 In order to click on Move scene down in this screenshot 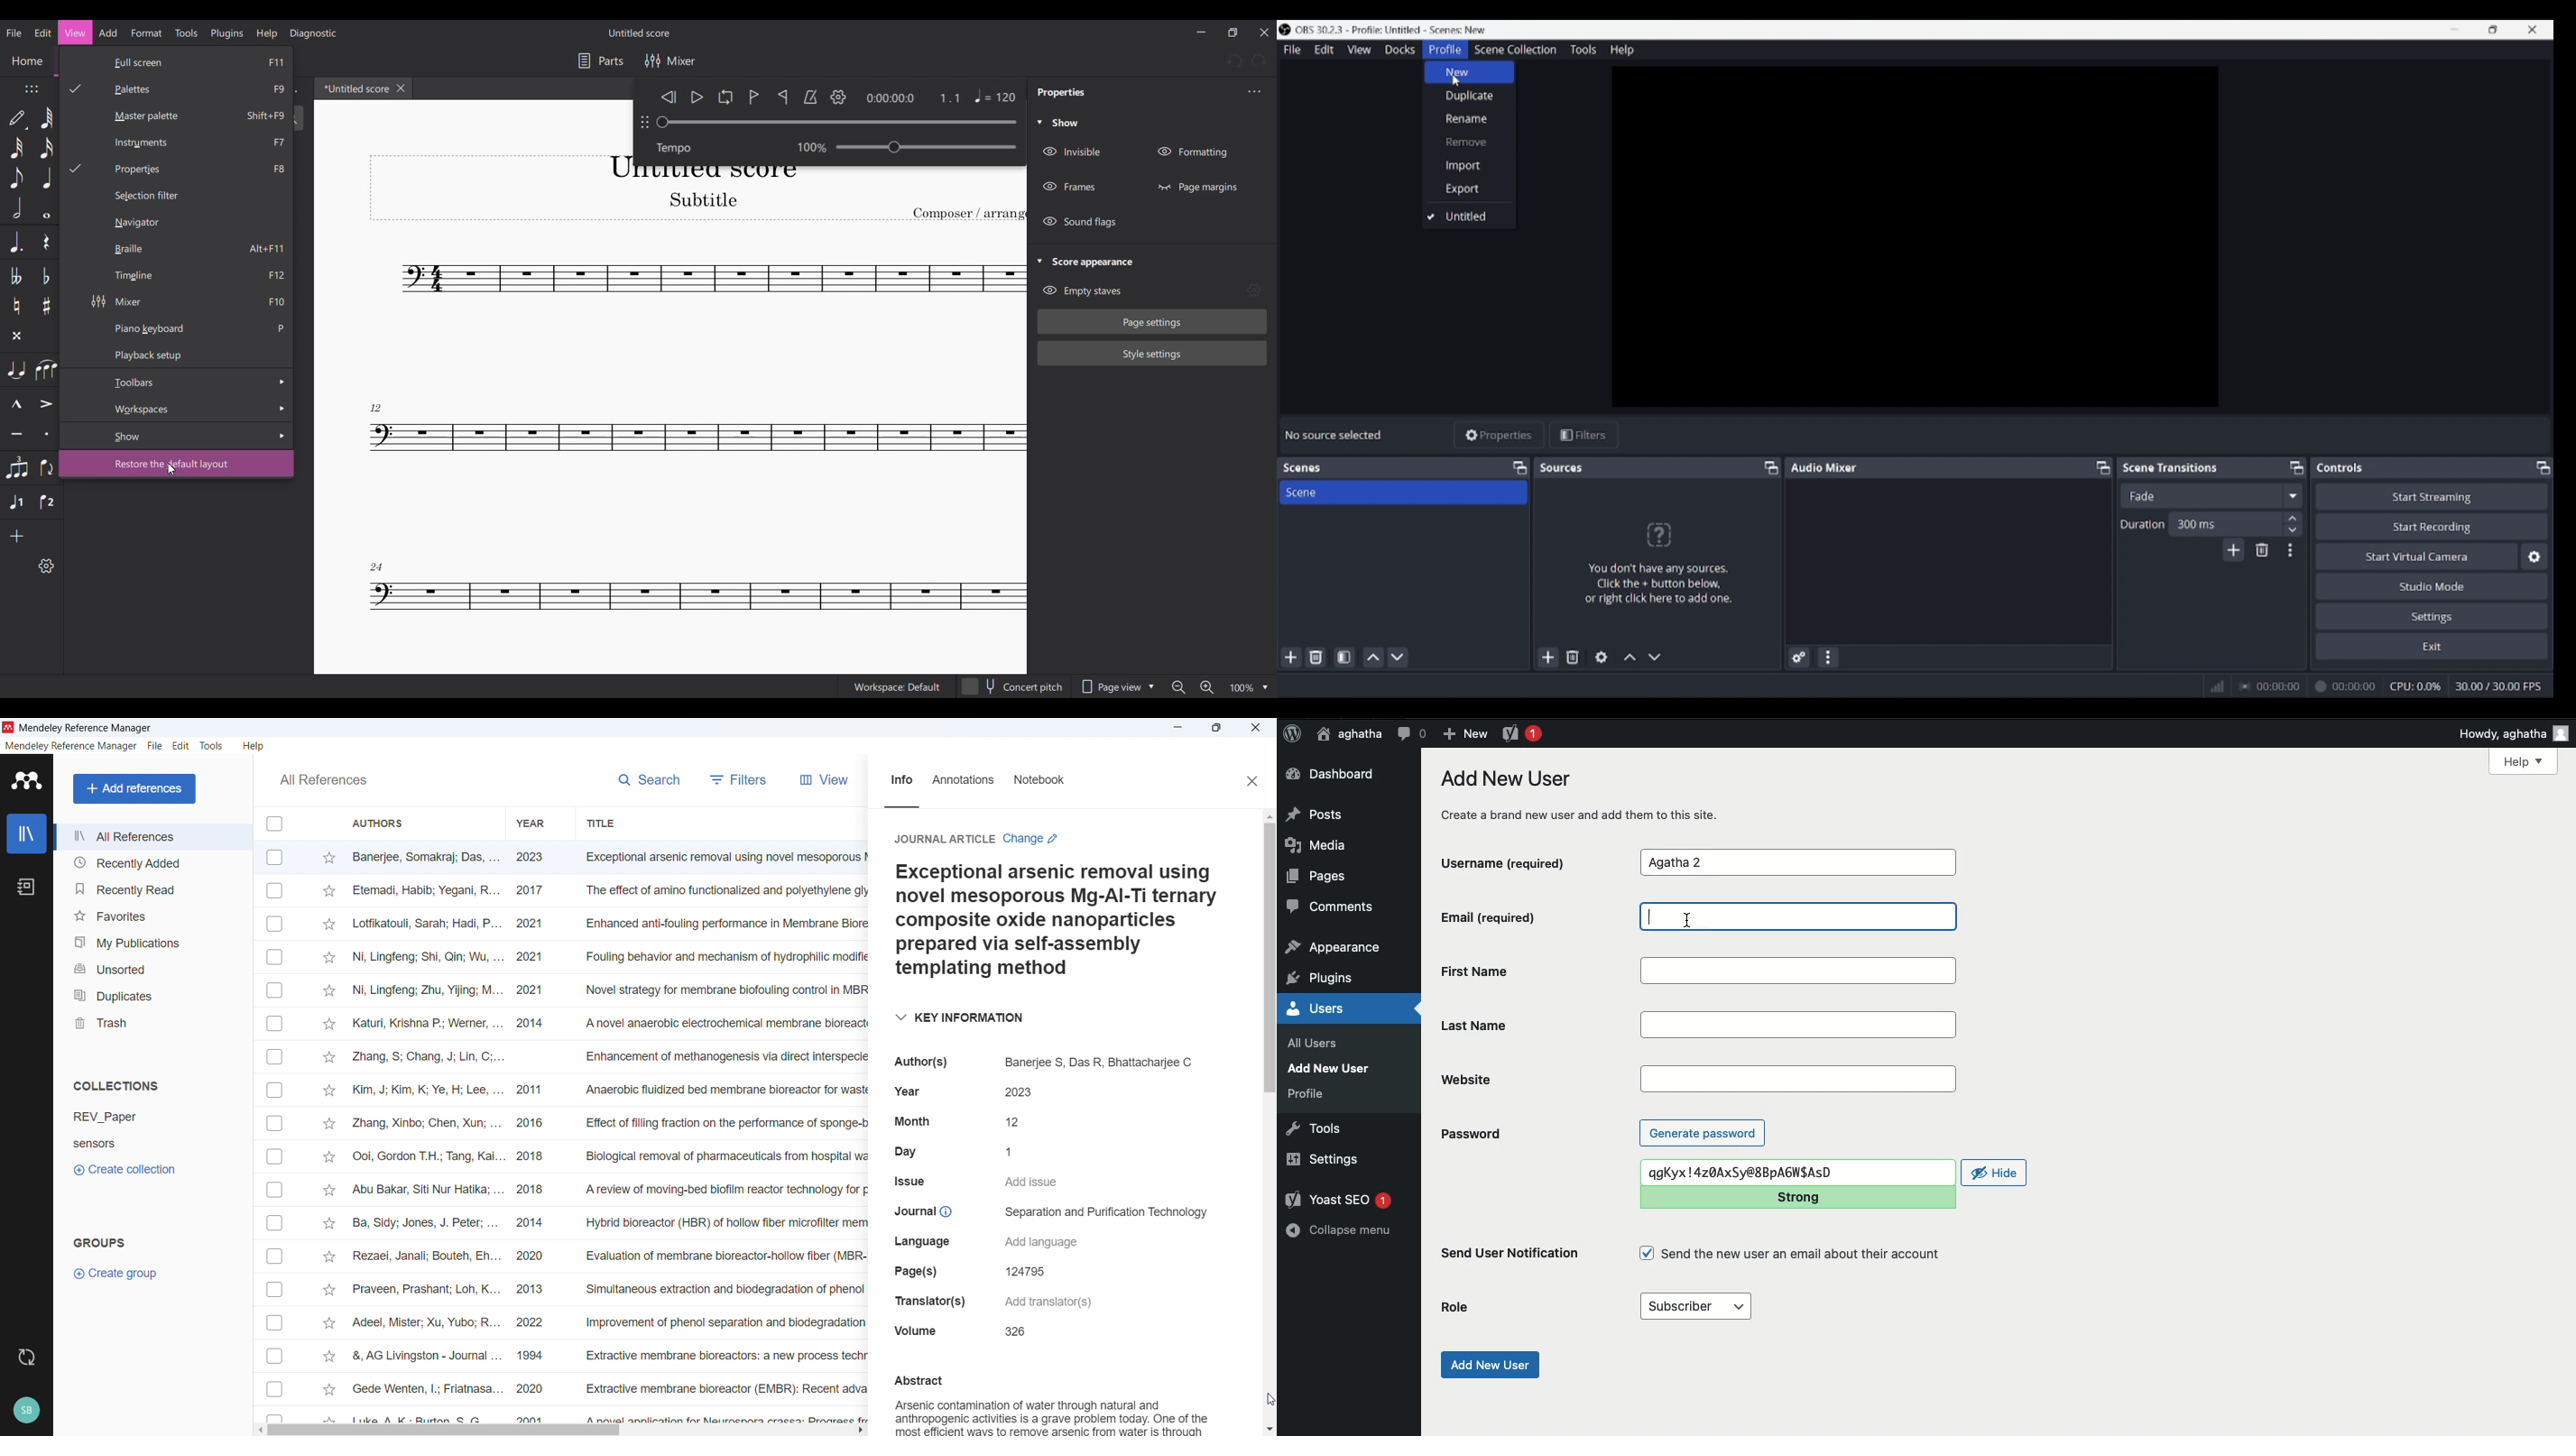, I will do `click(1397, 658)`.